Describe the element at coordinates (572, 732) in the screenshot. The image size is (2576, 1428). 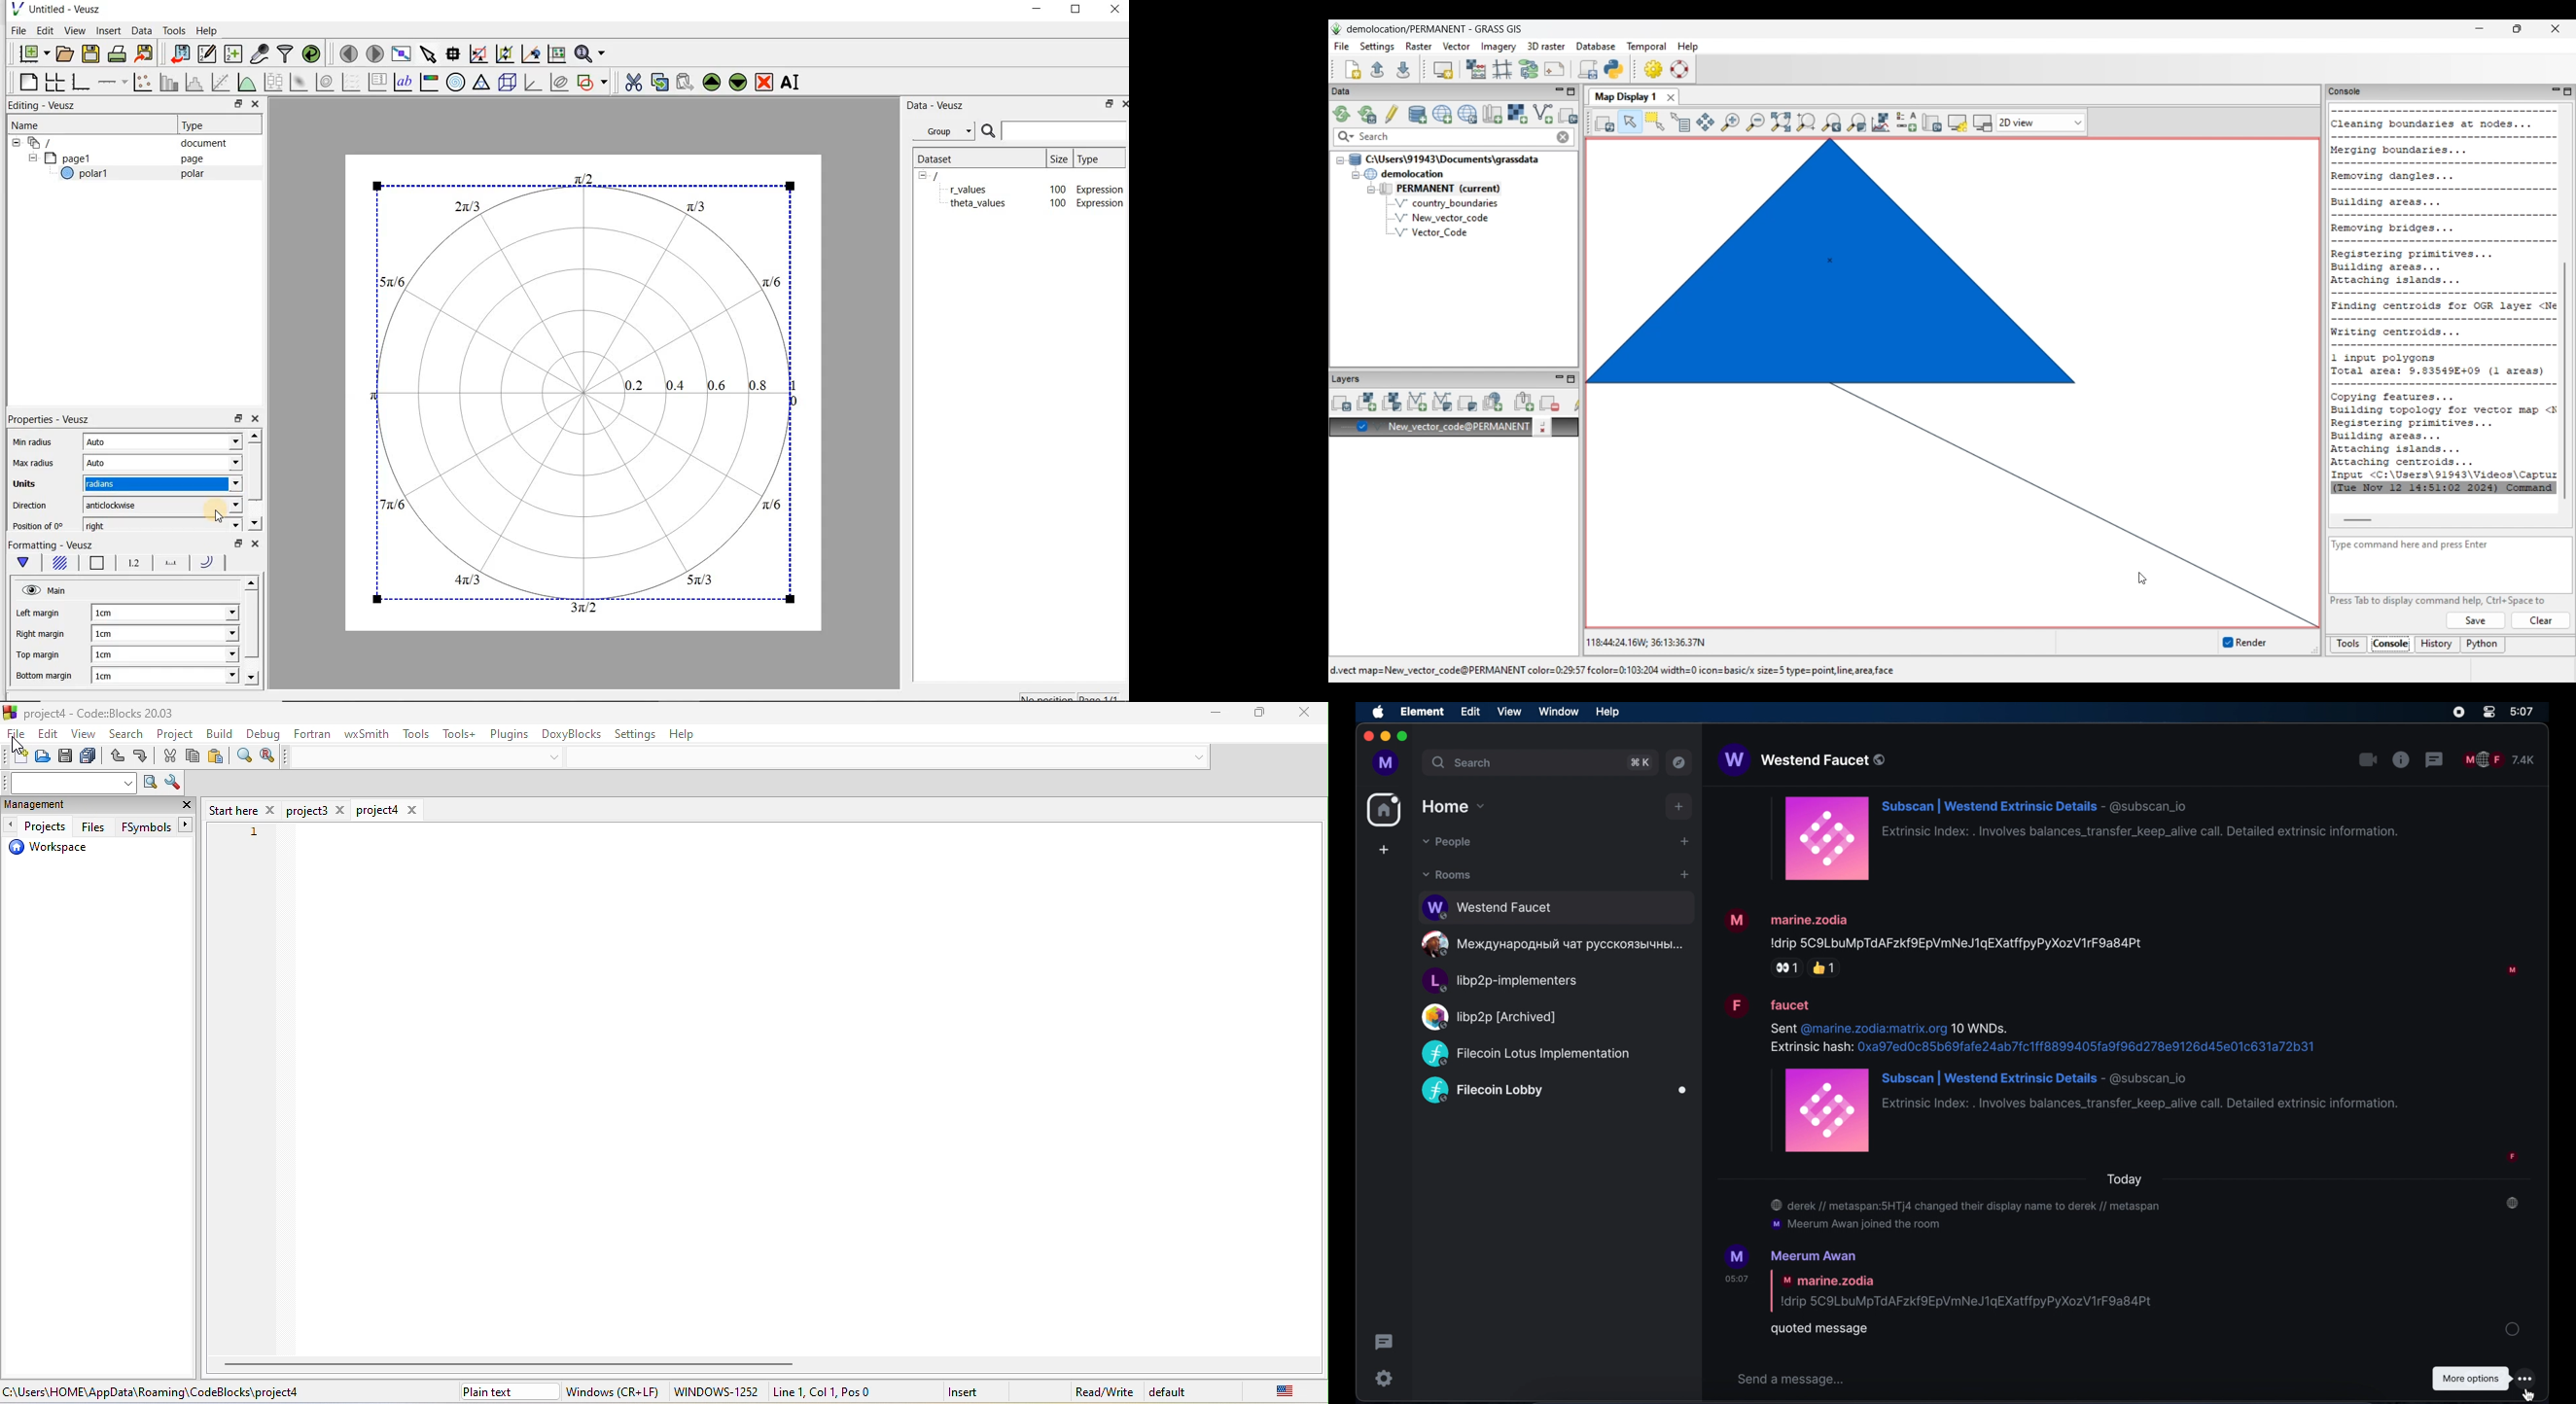
I see `doxyblocks` at that location.